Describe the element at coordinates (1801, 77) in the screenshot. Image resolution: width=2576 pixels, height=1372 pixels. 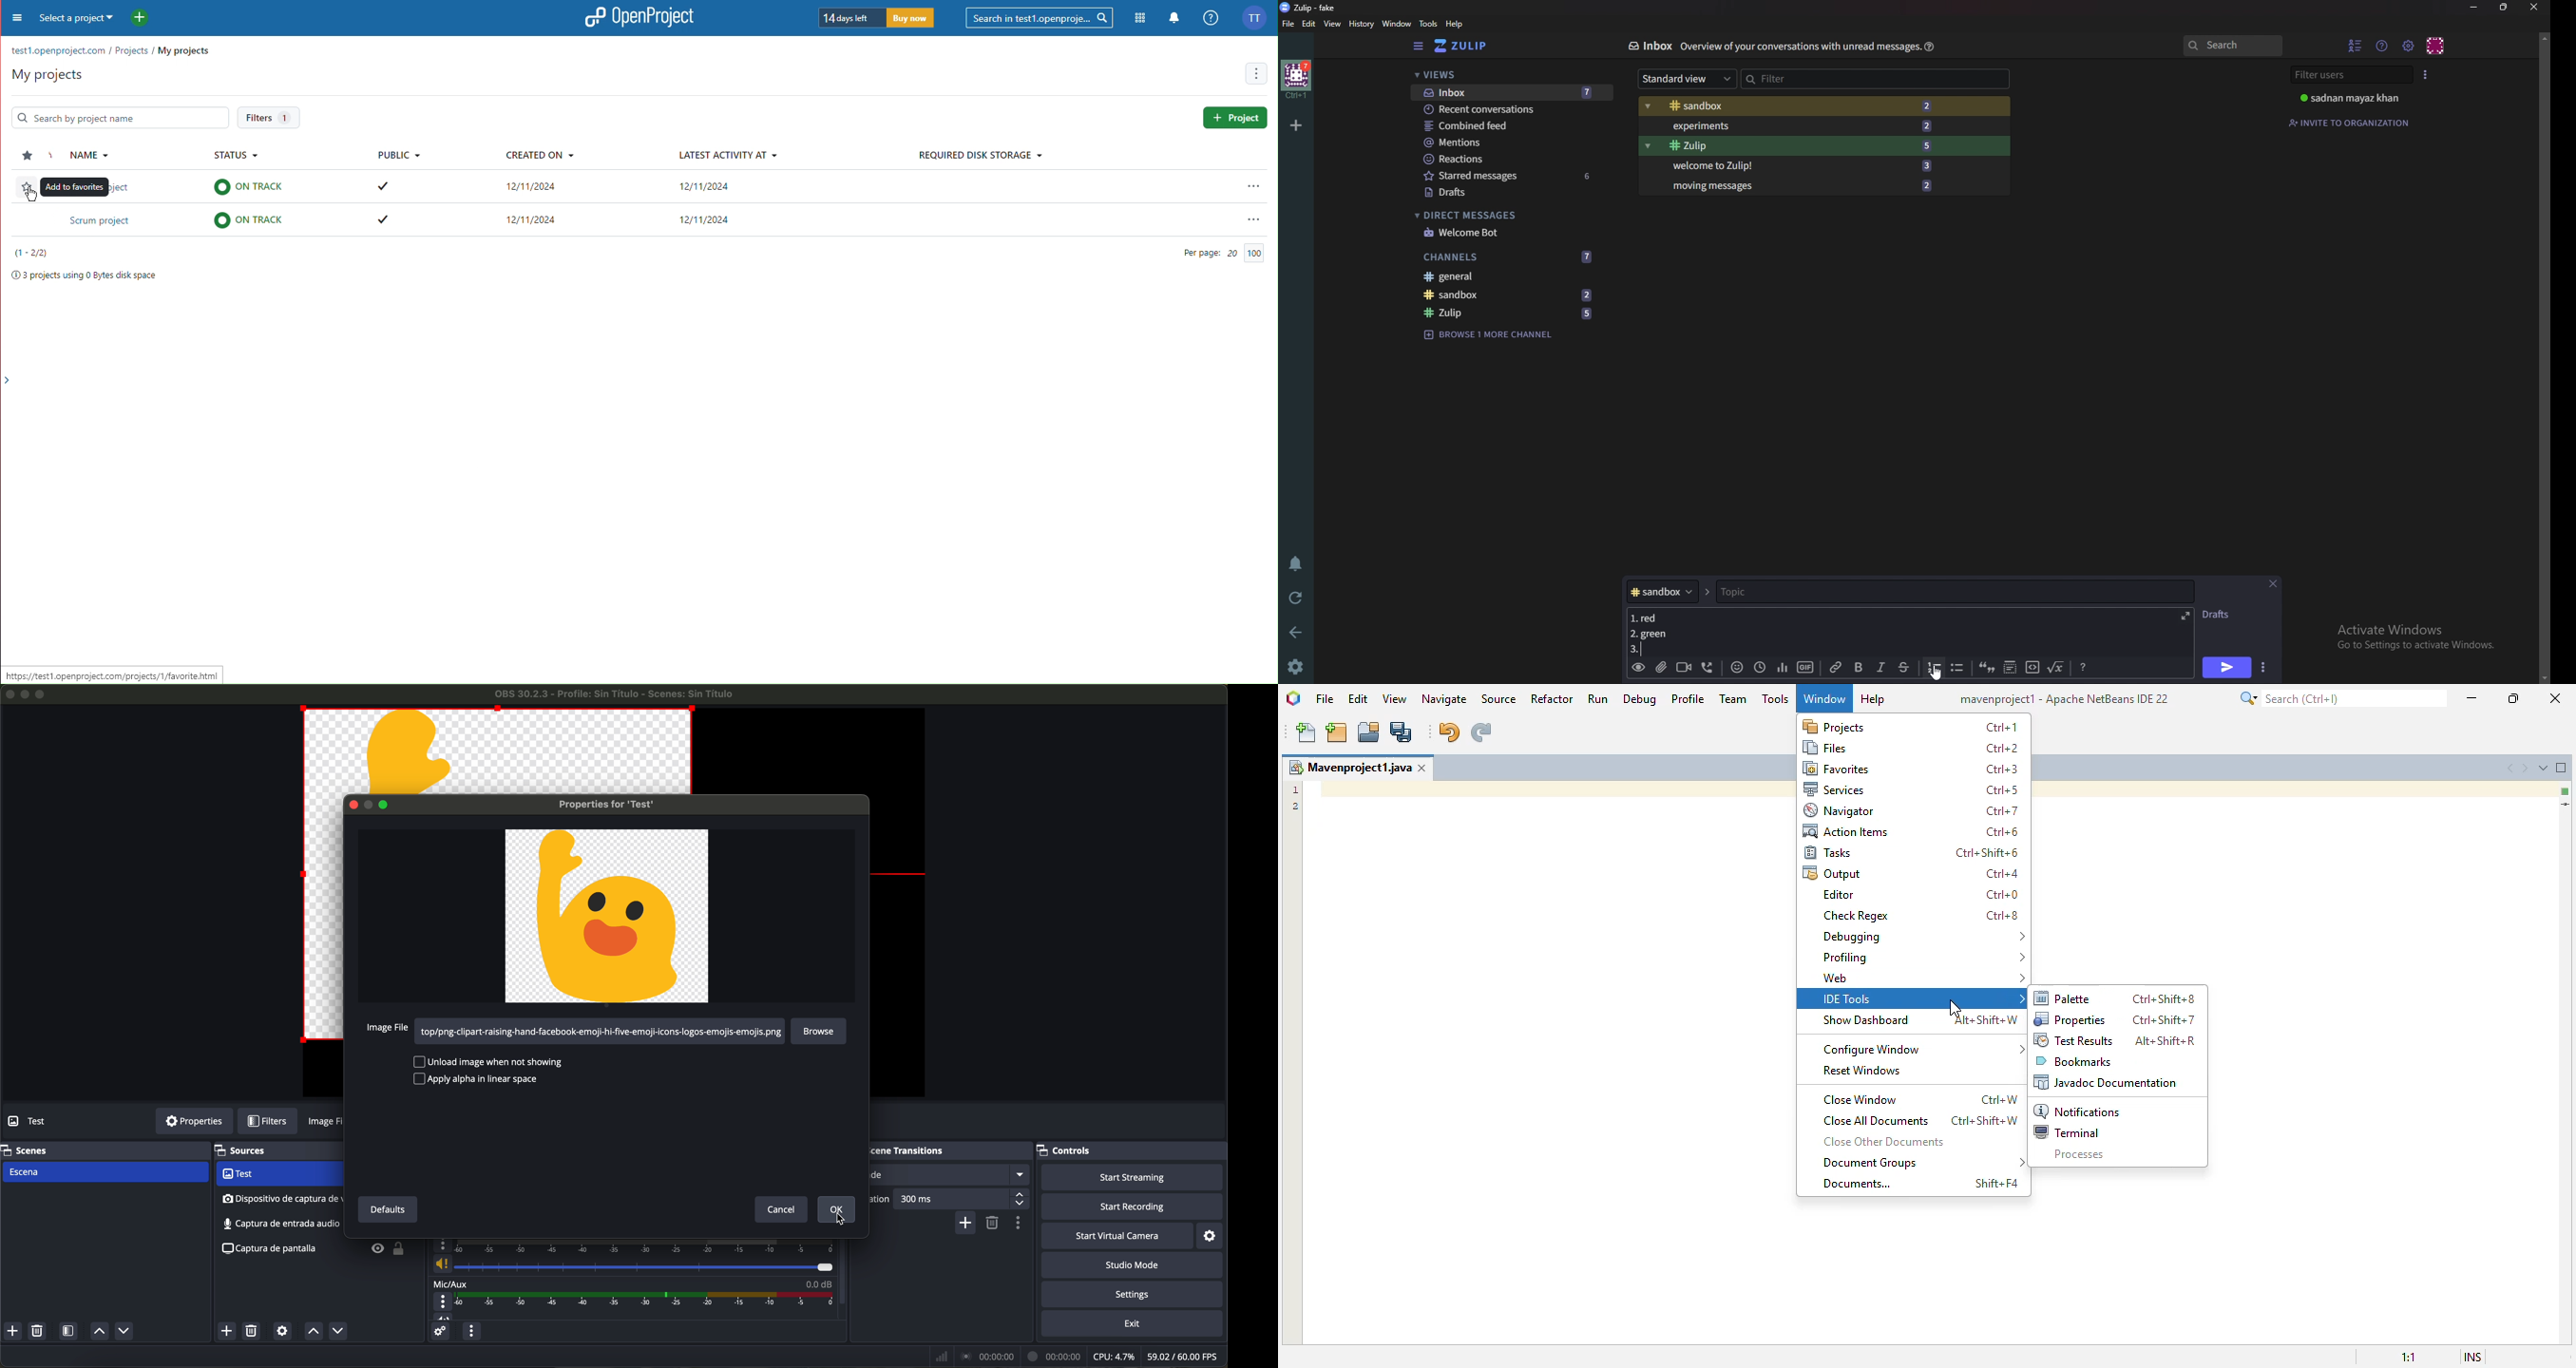
I see `Filter` at that location.